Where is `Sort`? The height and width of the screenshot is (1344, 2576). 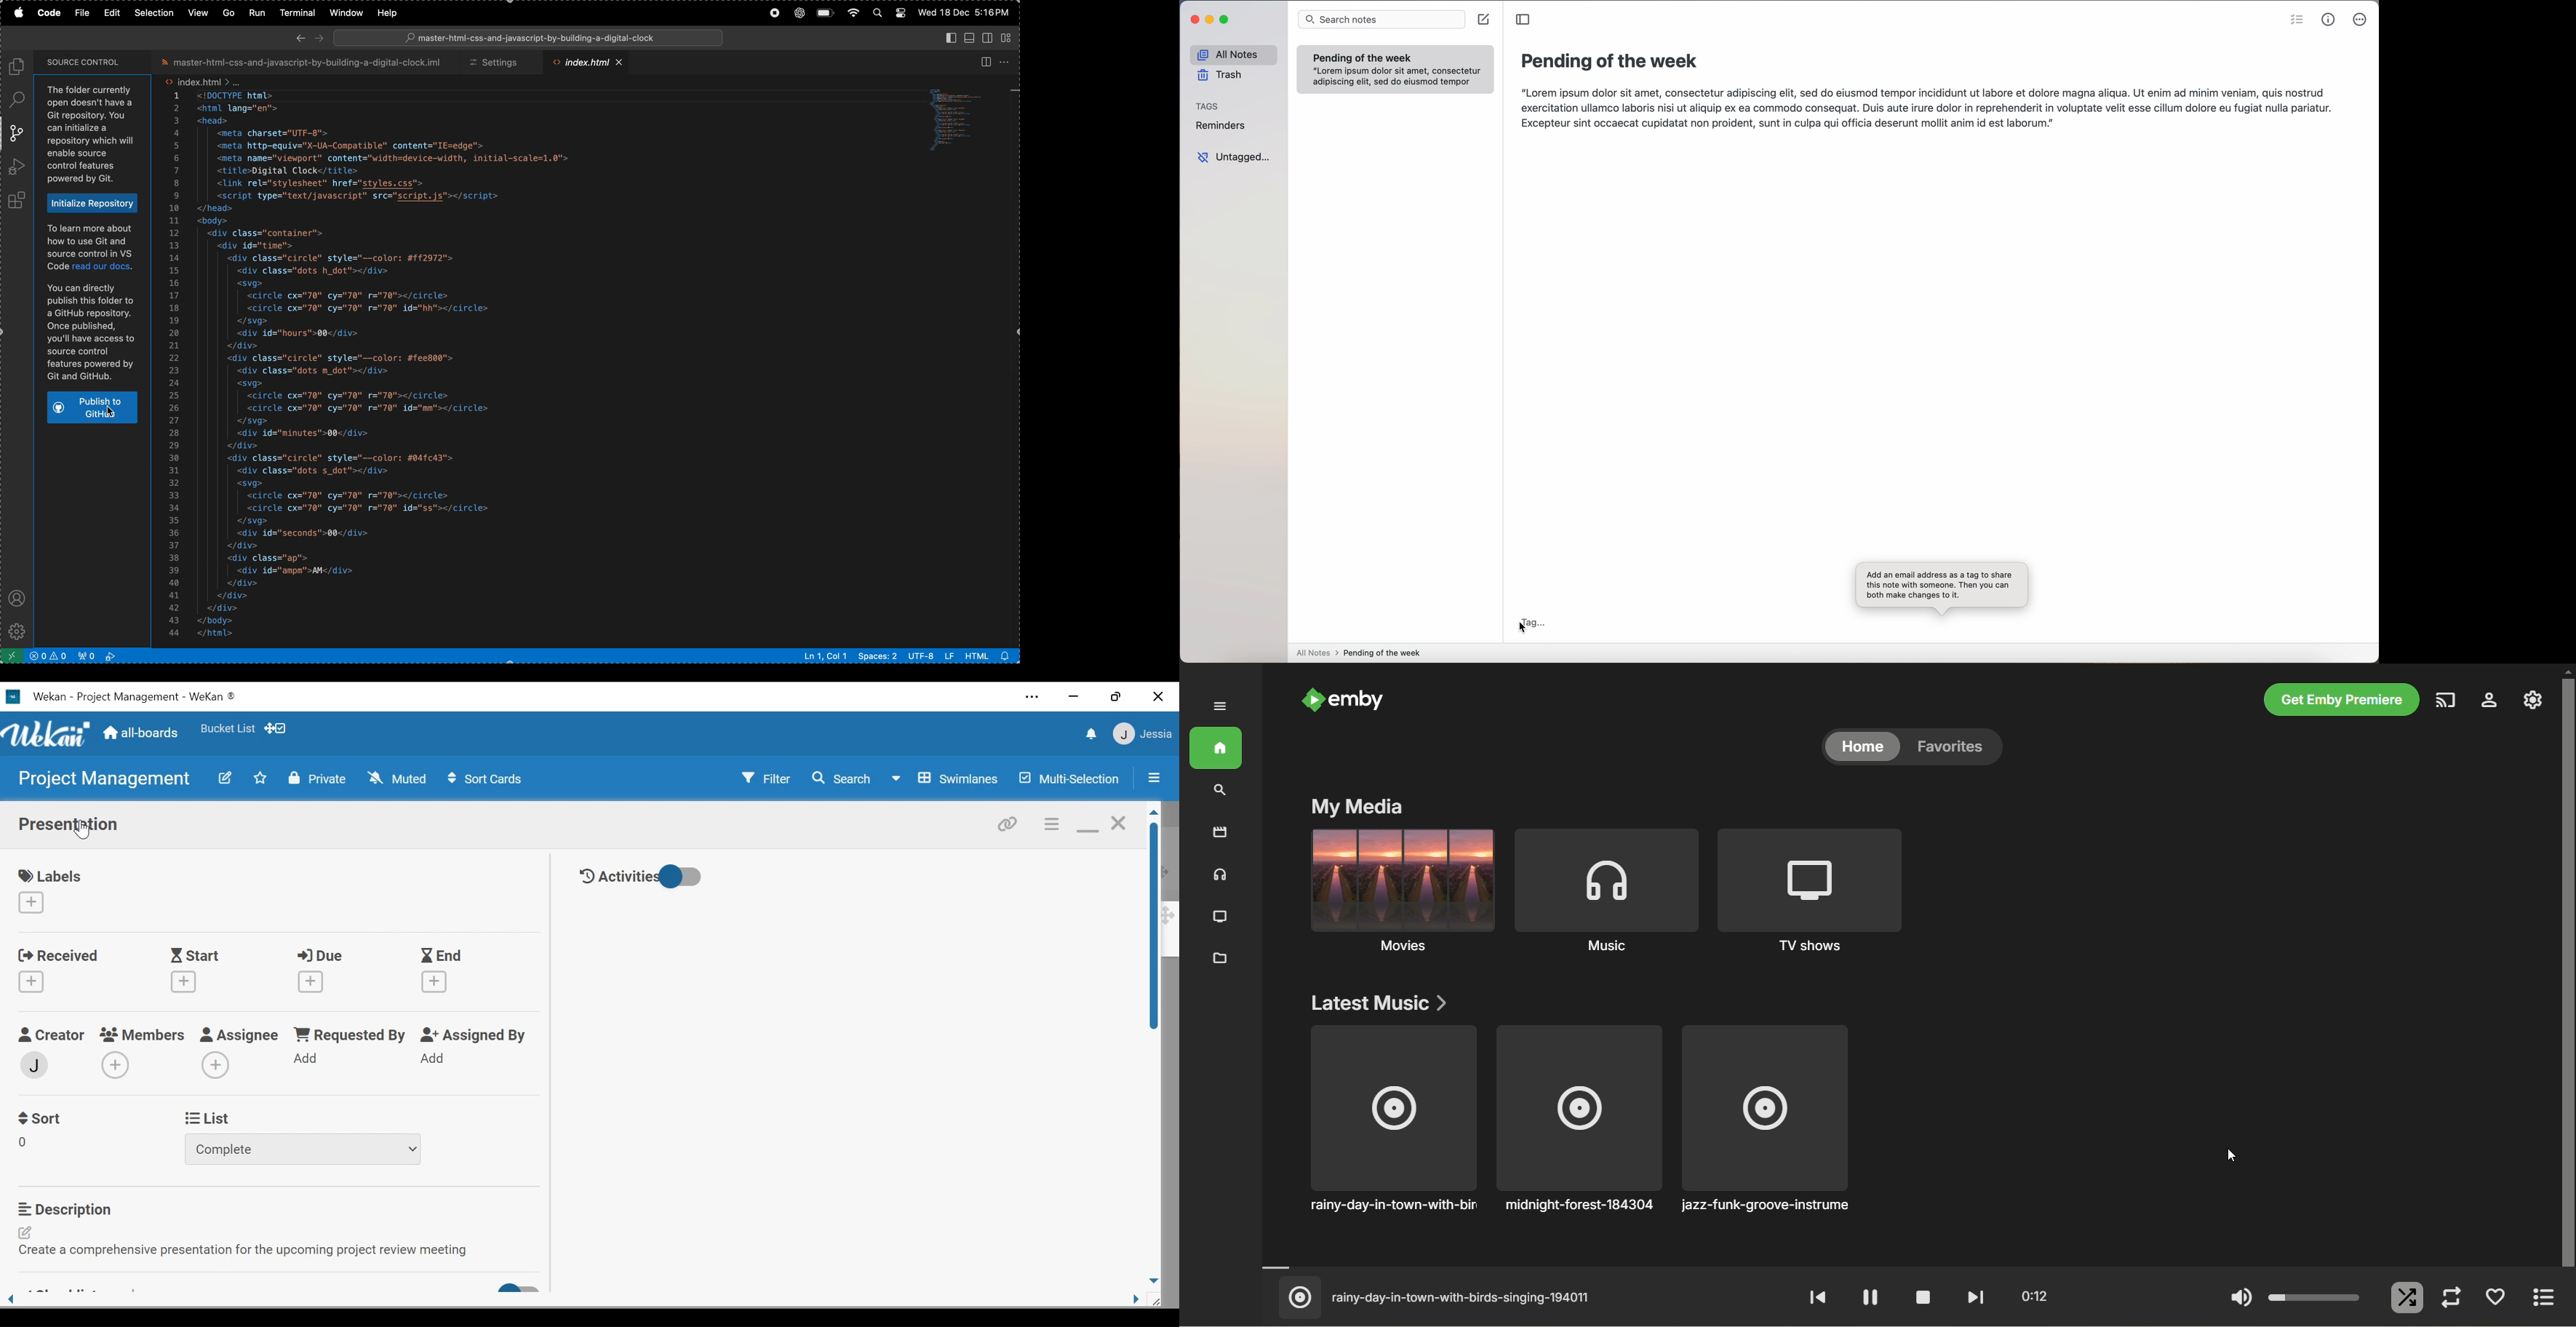
Sort is located at coordinates (41, 1117).